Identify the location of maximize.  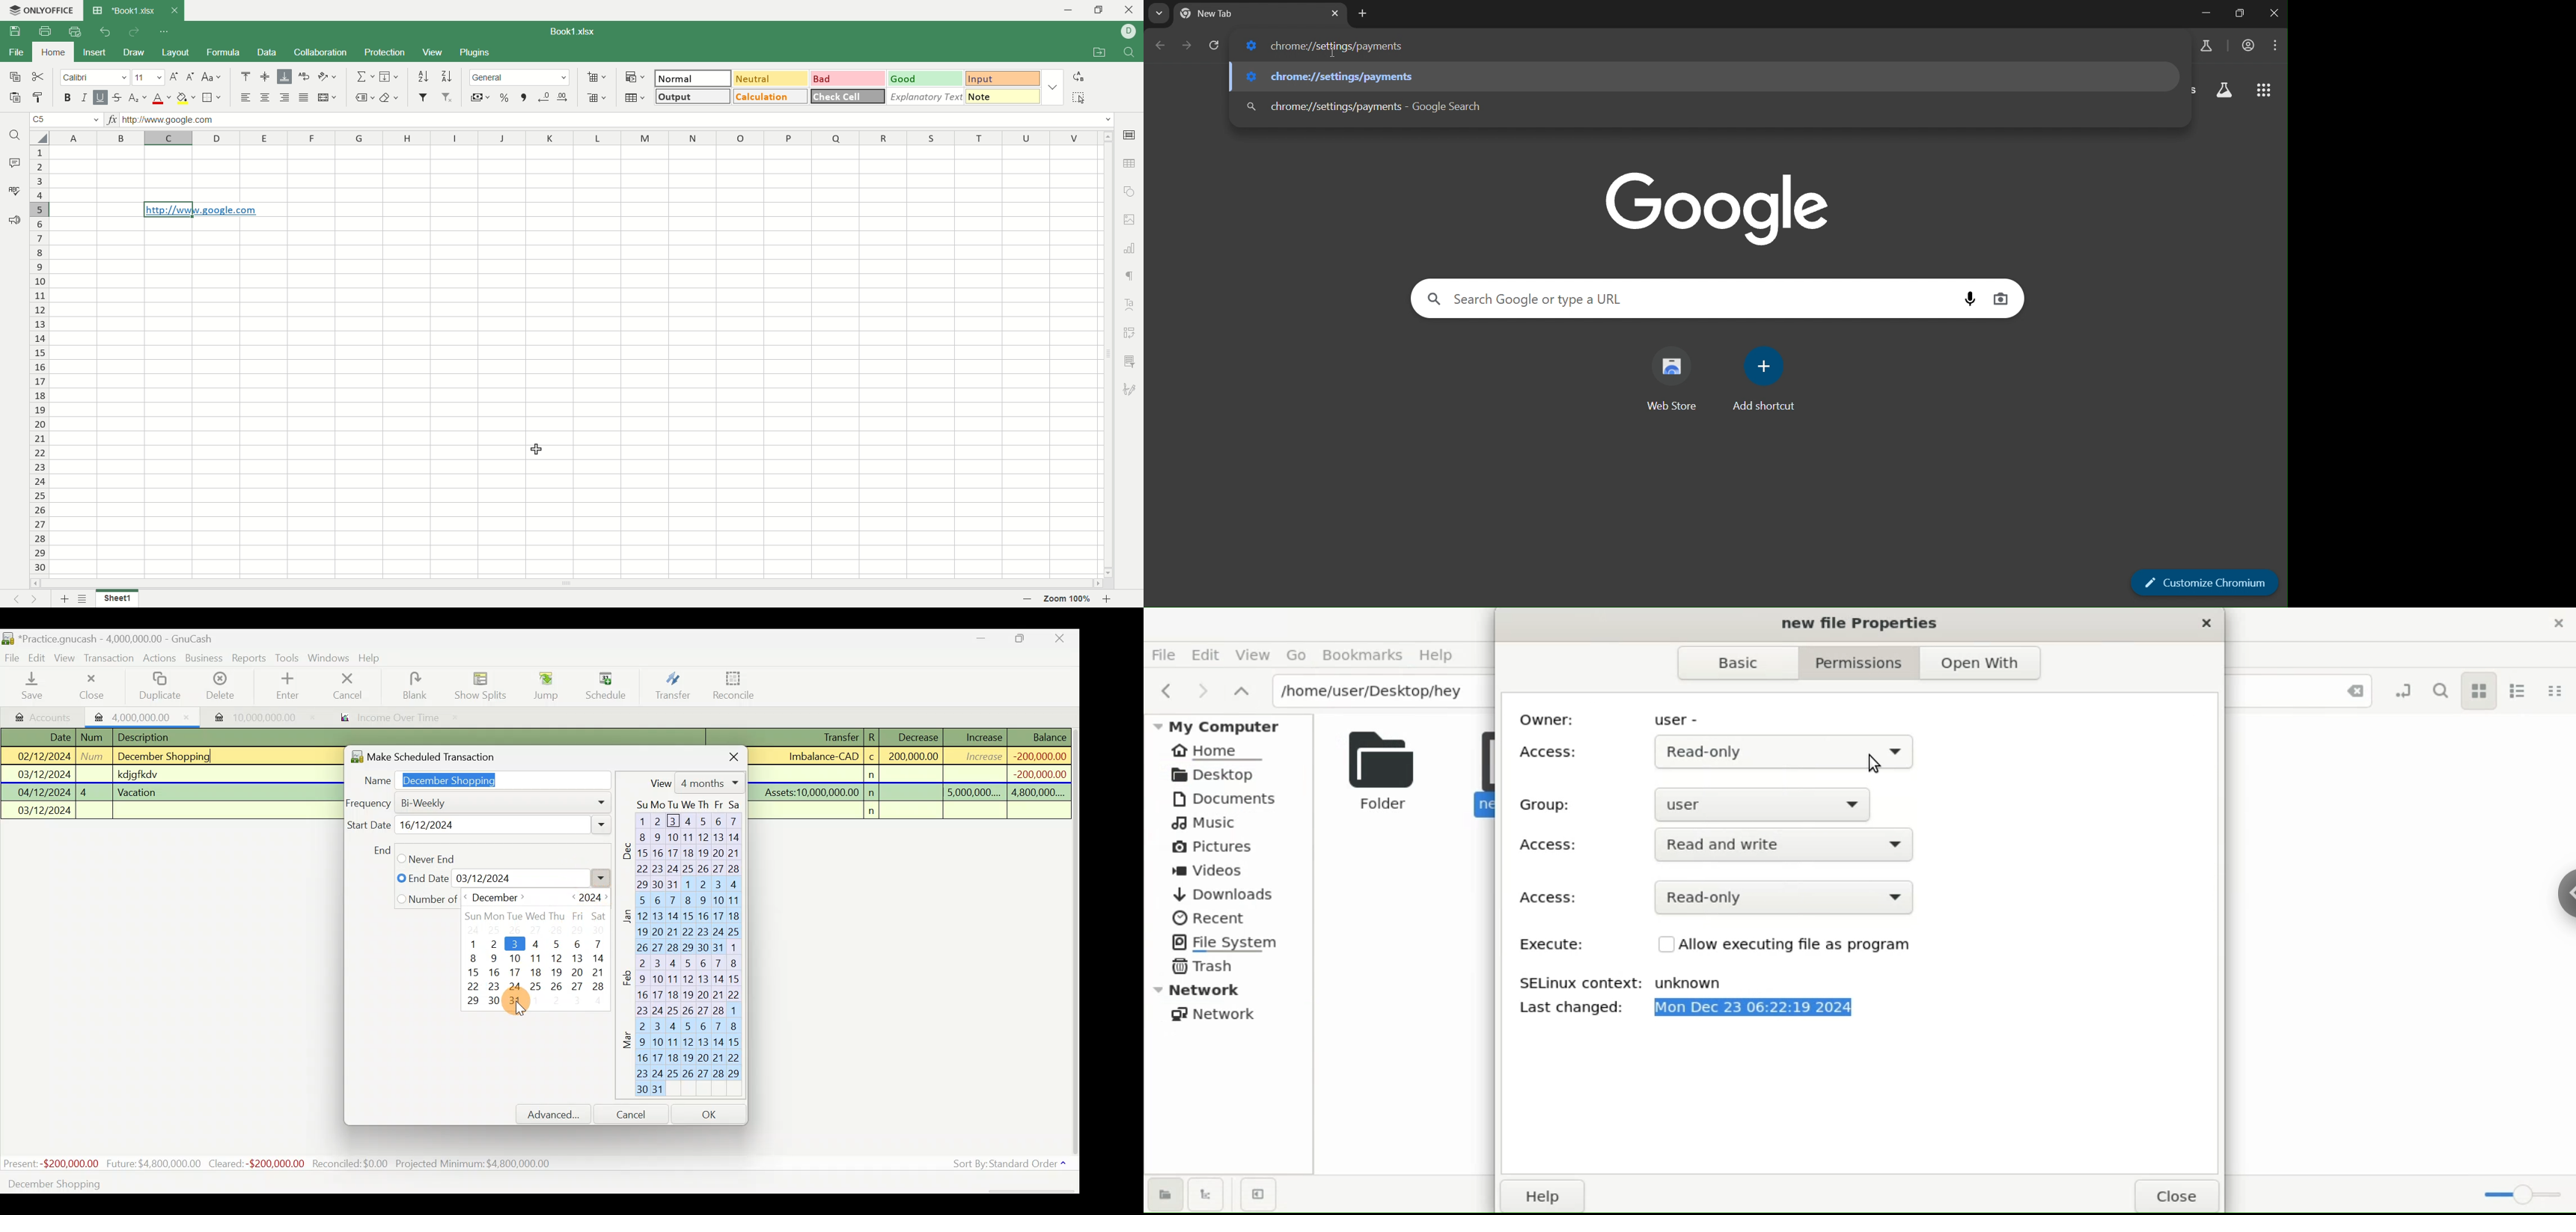
(1100, 10).